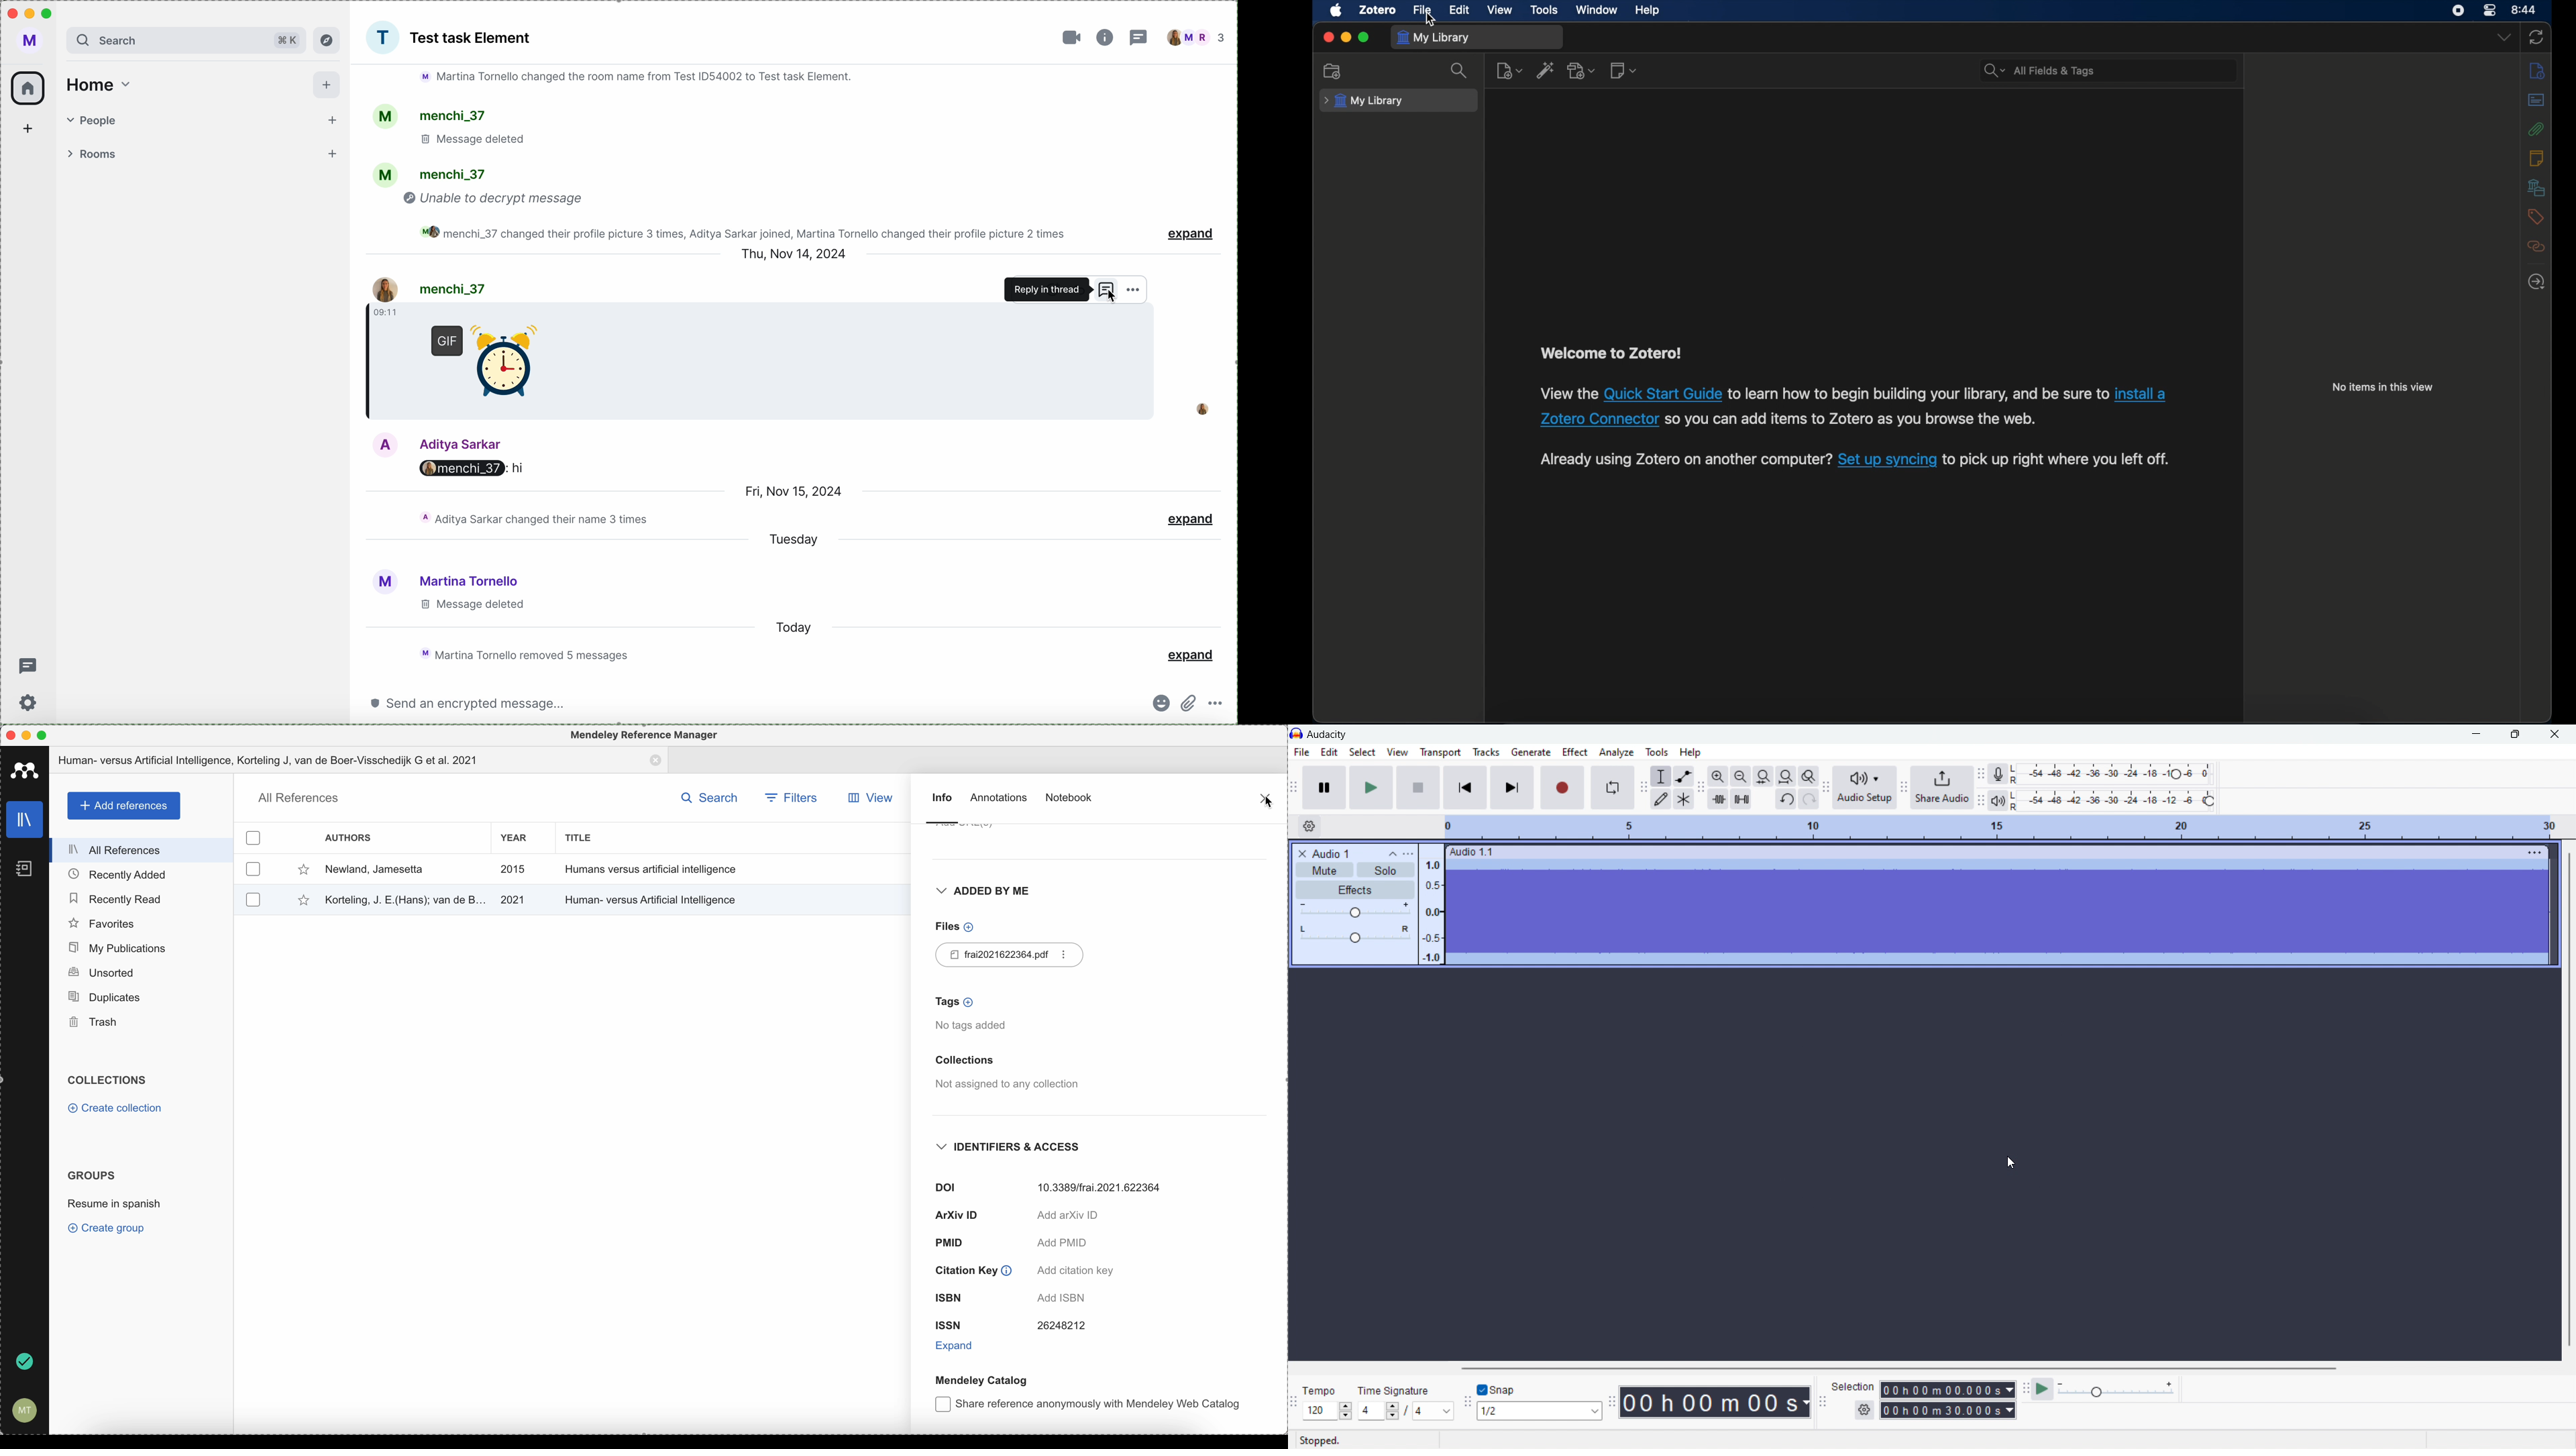 The height and width of the screenshot is (1456, 2576). I want to click on more options, so click(1133, 291).